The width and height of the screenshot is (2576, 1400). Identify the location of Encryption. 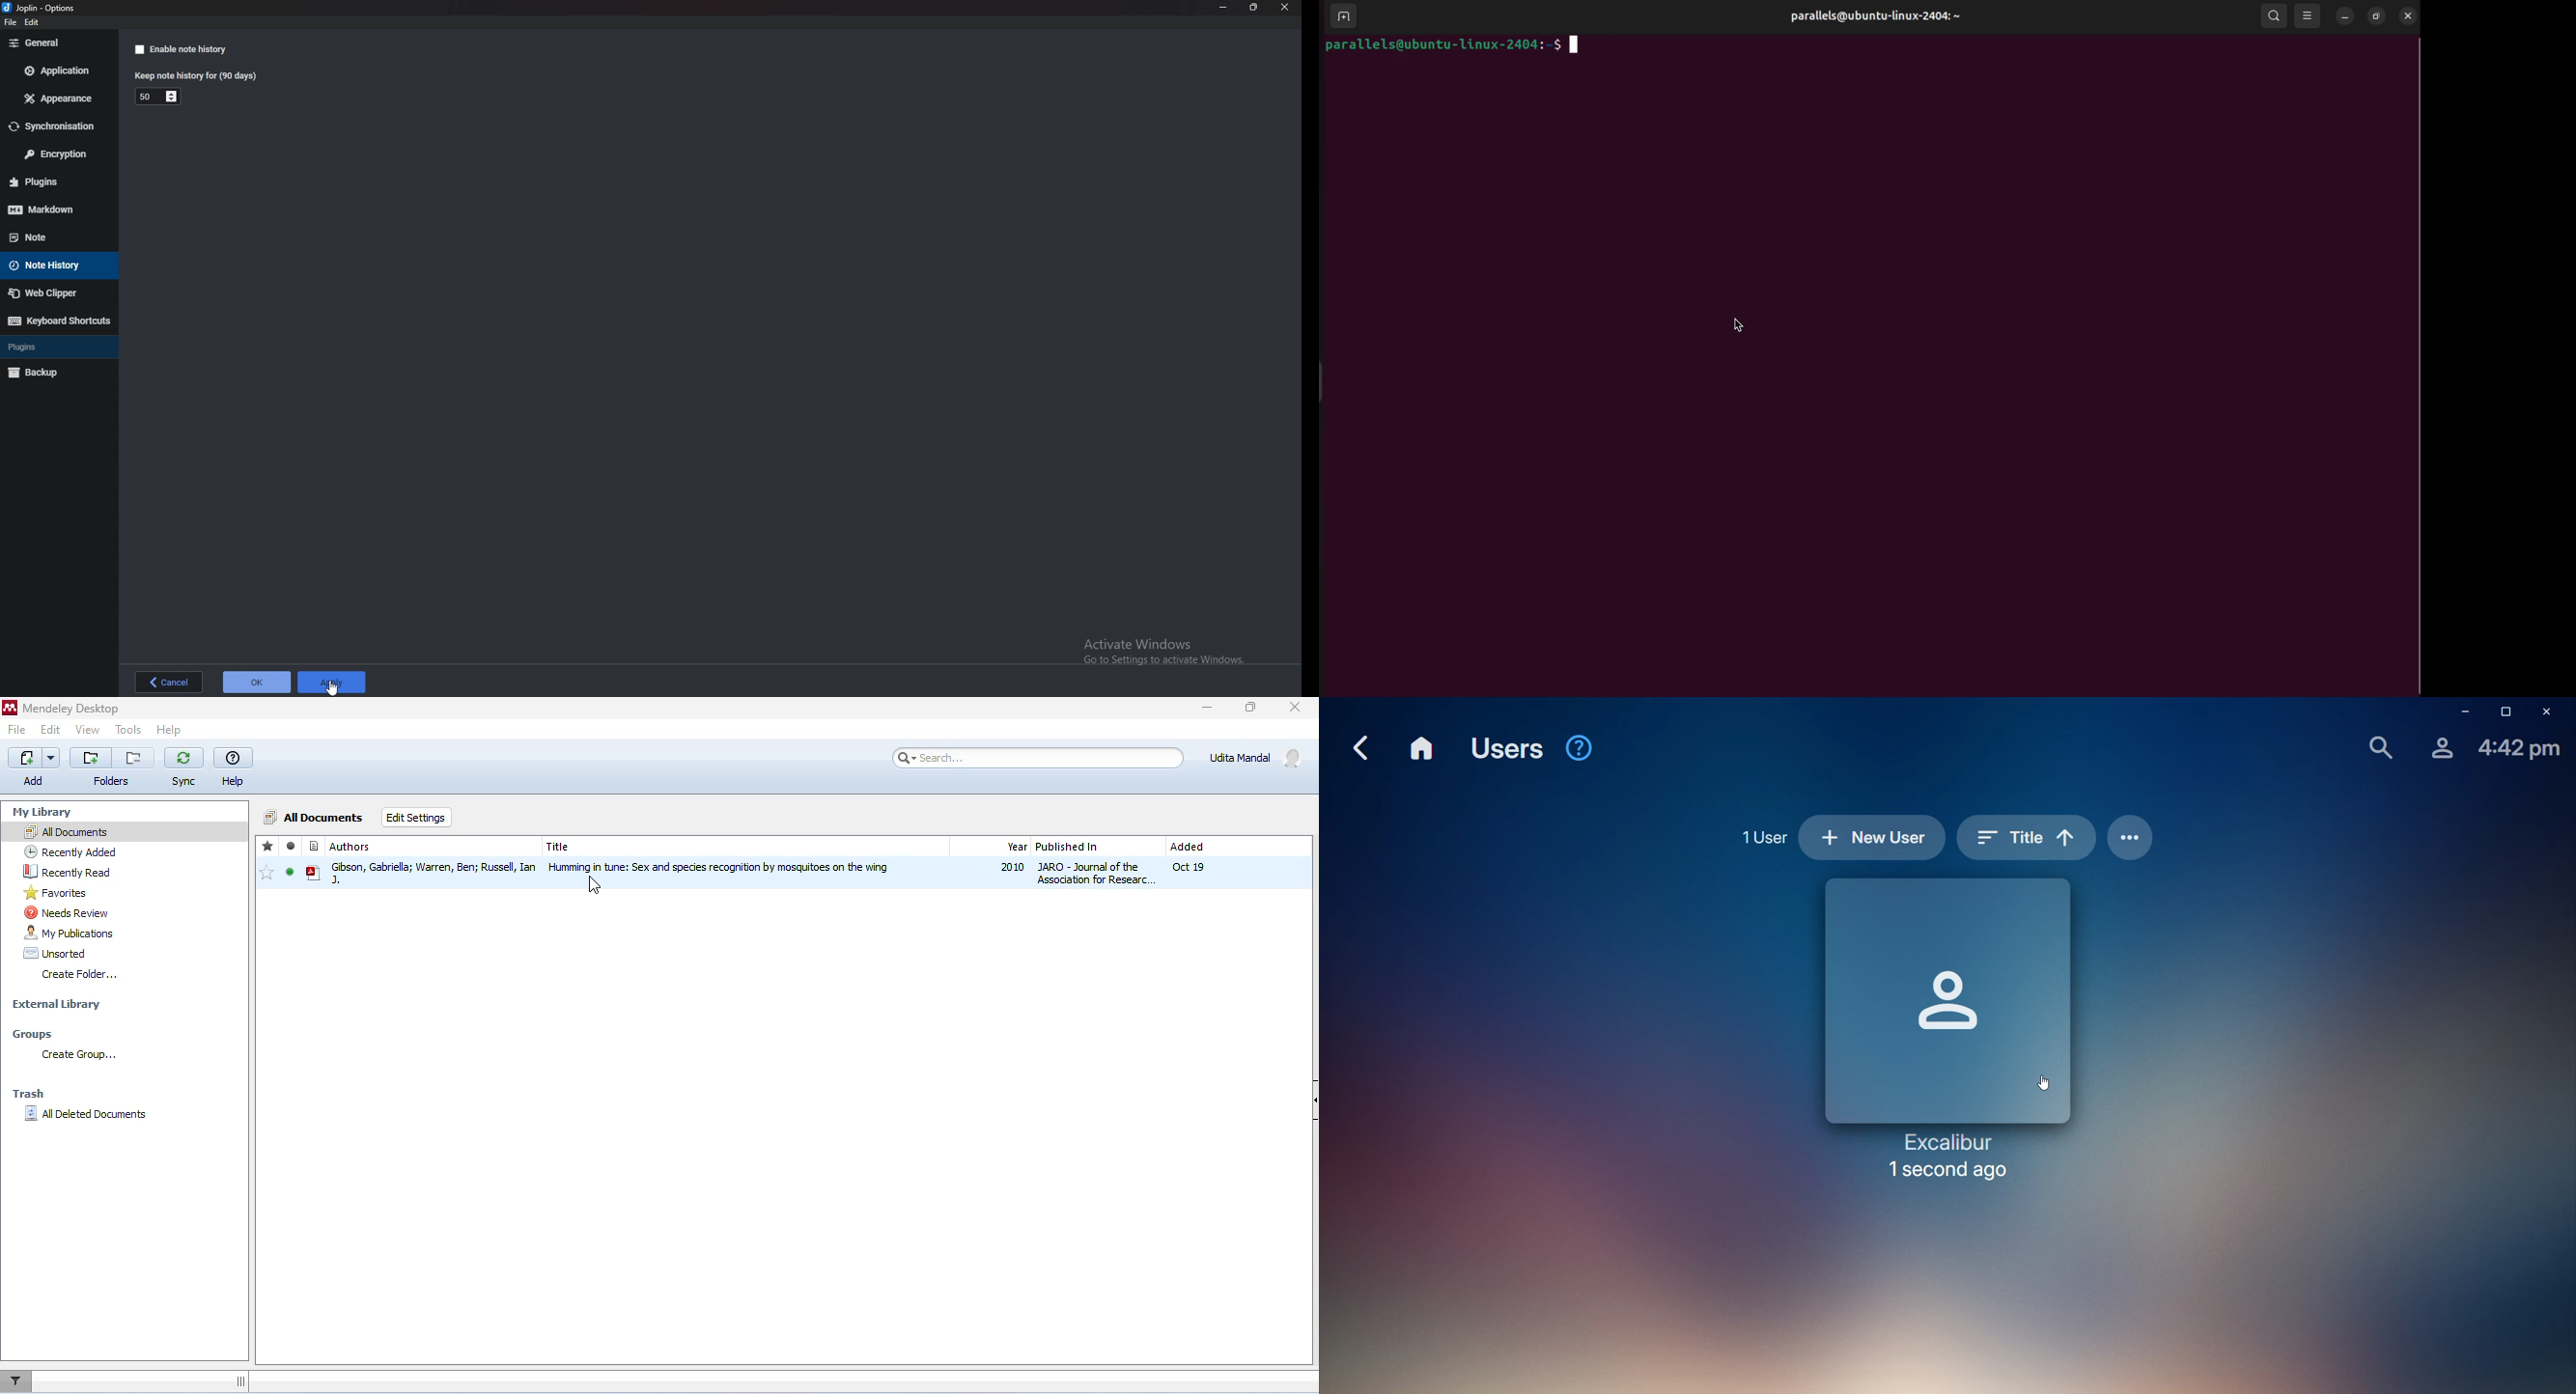
(57, 153).